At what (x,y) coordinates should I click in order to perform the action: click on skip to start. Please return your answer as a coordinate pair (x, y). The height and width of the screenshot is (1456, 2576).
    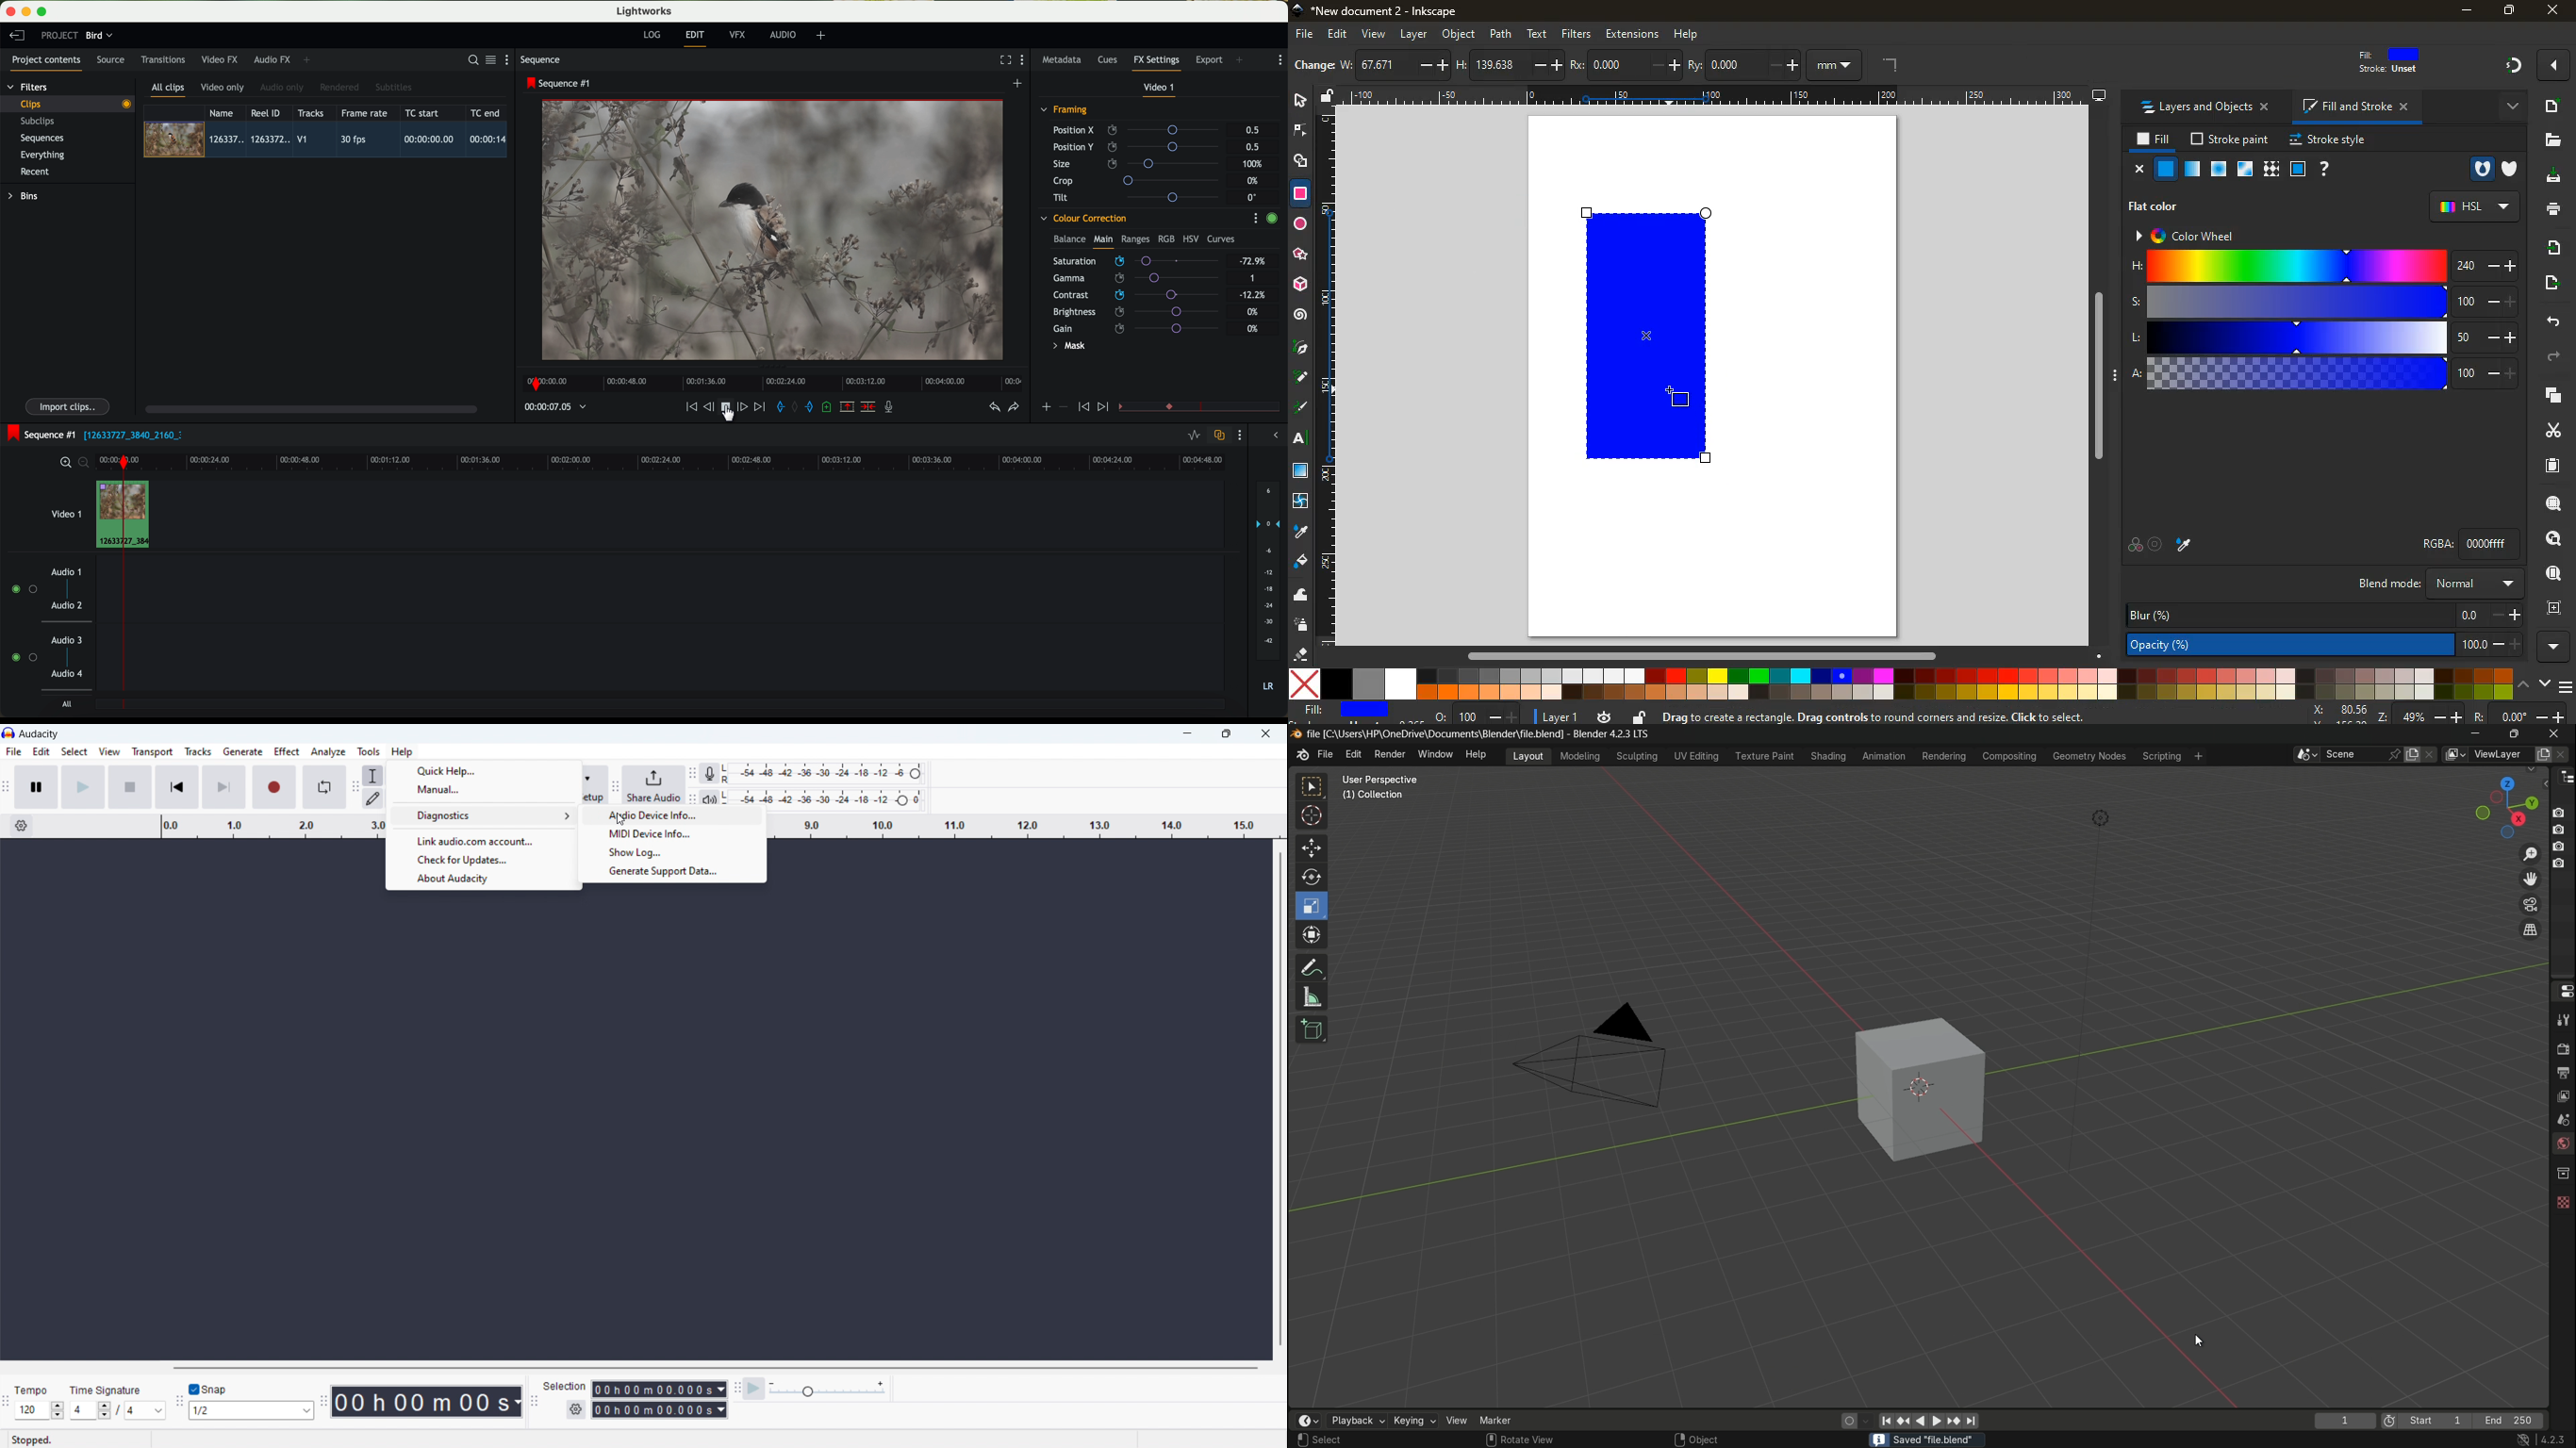
    Looking at the image, I should click on (177, 787).